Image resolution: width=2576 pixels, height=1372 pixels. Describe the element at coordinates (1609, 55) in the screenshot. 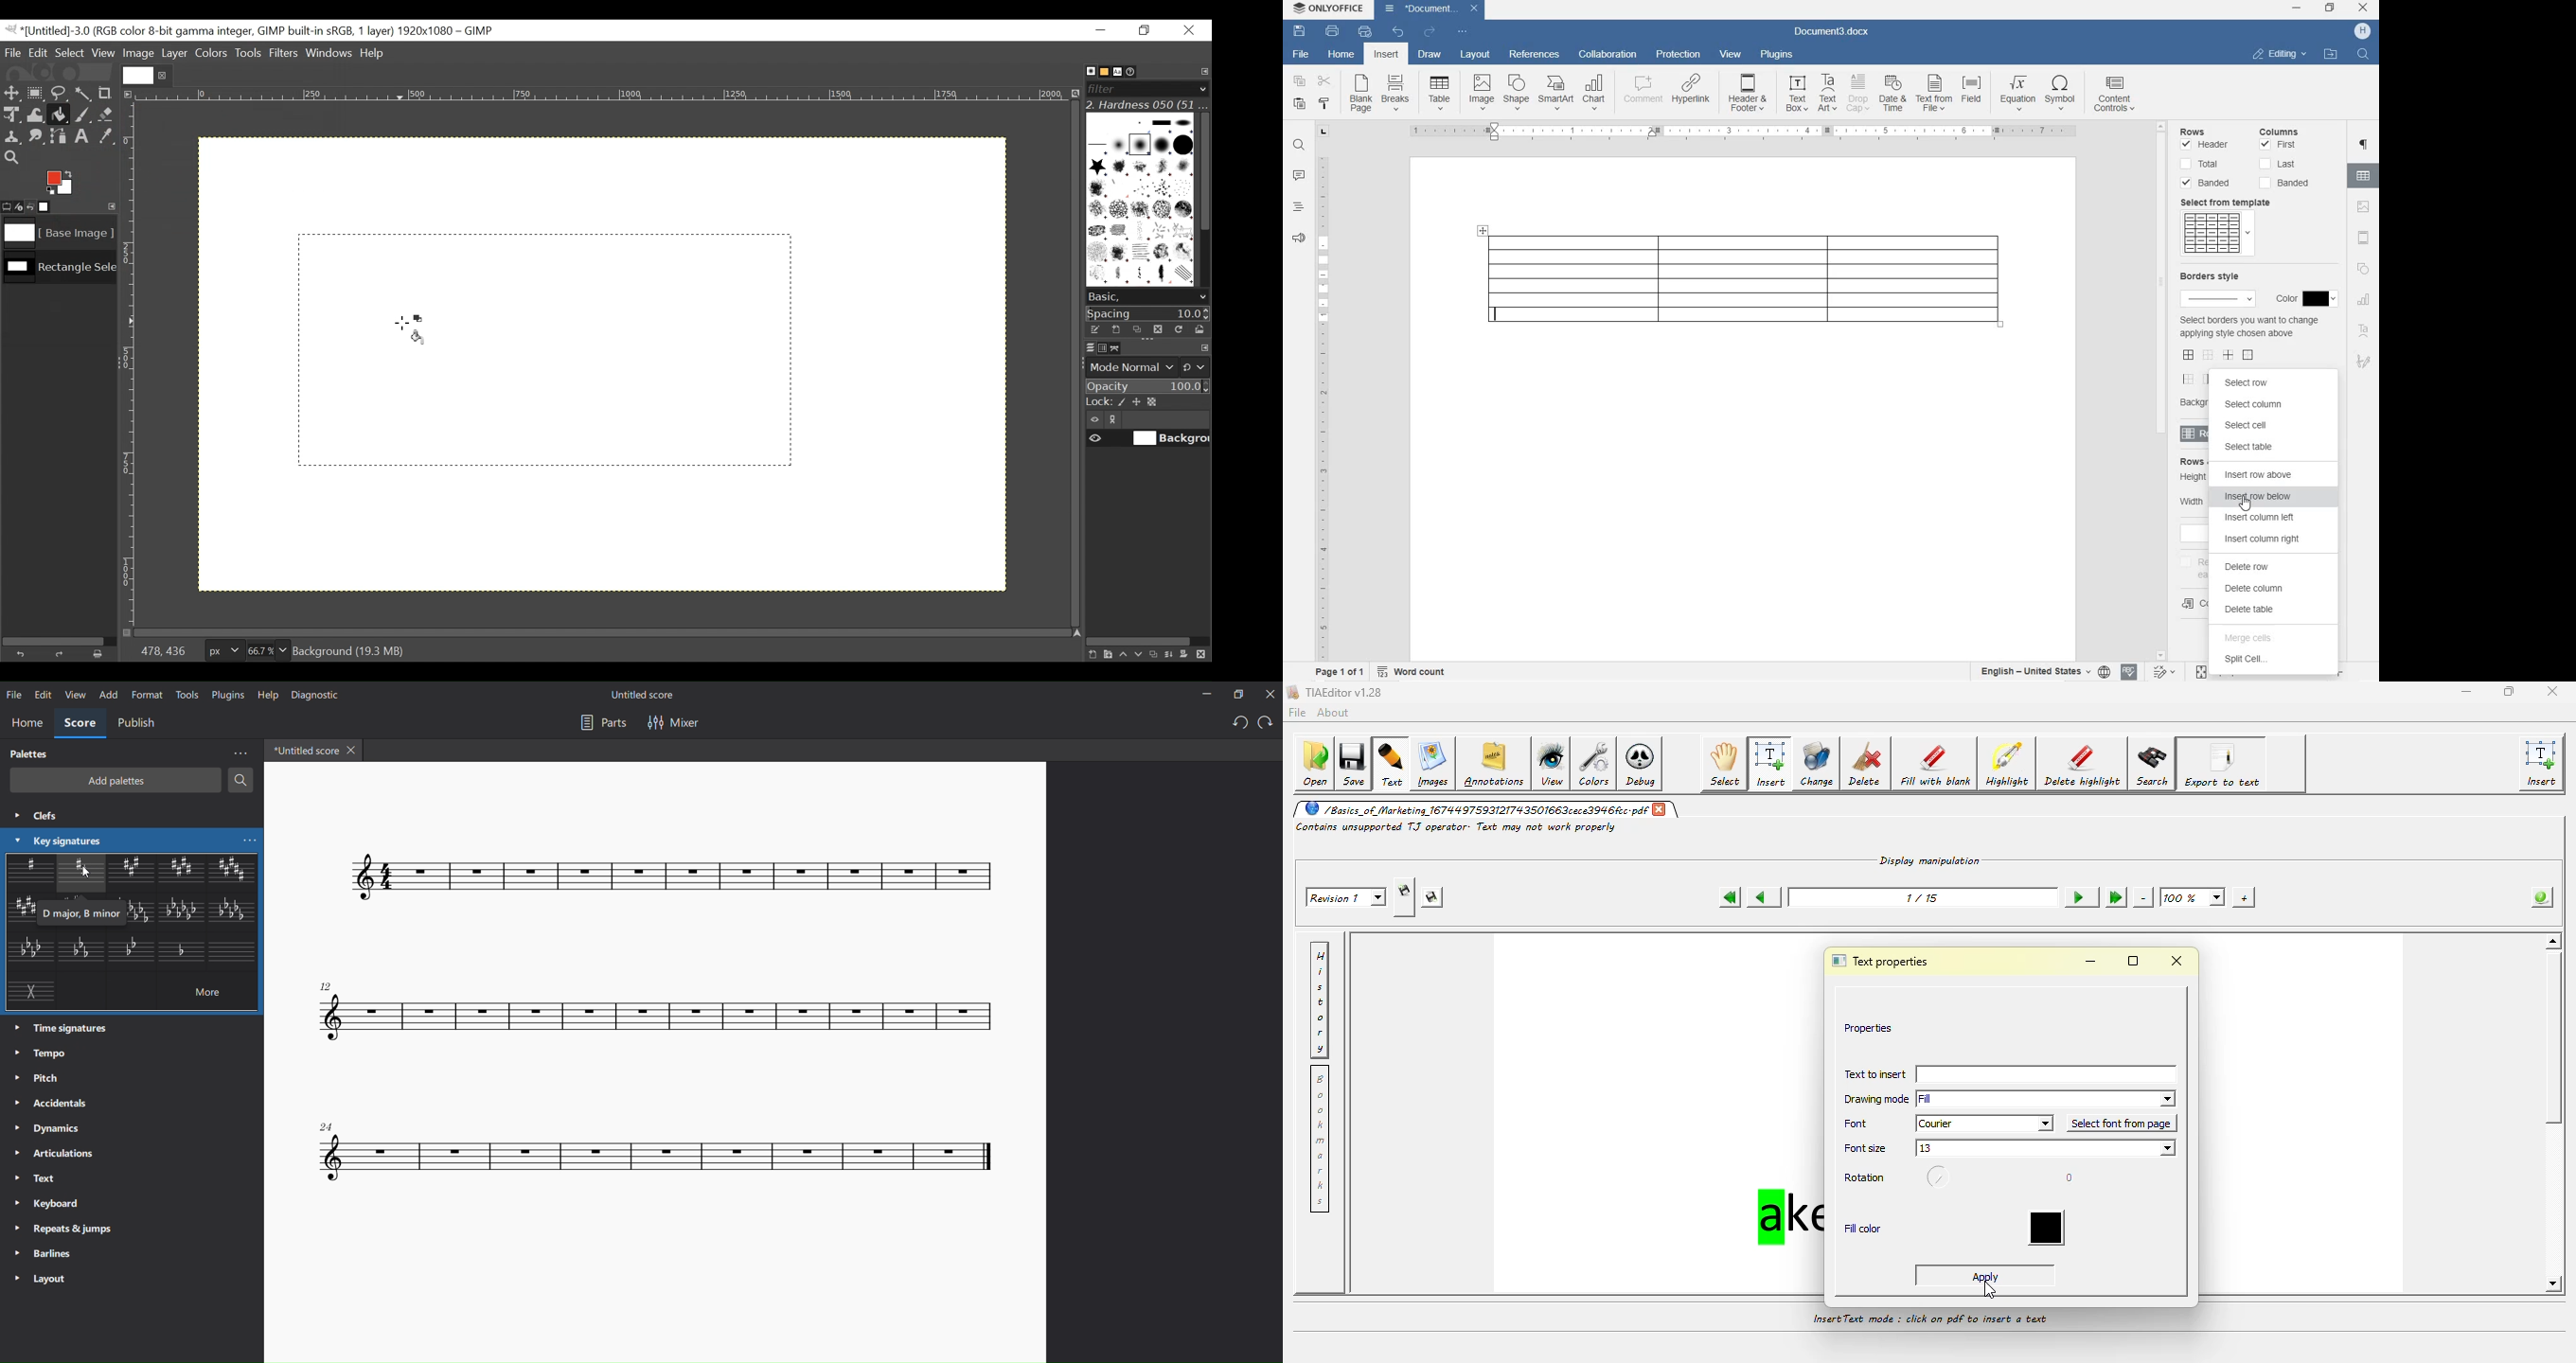

I see `COLLABORATION` at that location.